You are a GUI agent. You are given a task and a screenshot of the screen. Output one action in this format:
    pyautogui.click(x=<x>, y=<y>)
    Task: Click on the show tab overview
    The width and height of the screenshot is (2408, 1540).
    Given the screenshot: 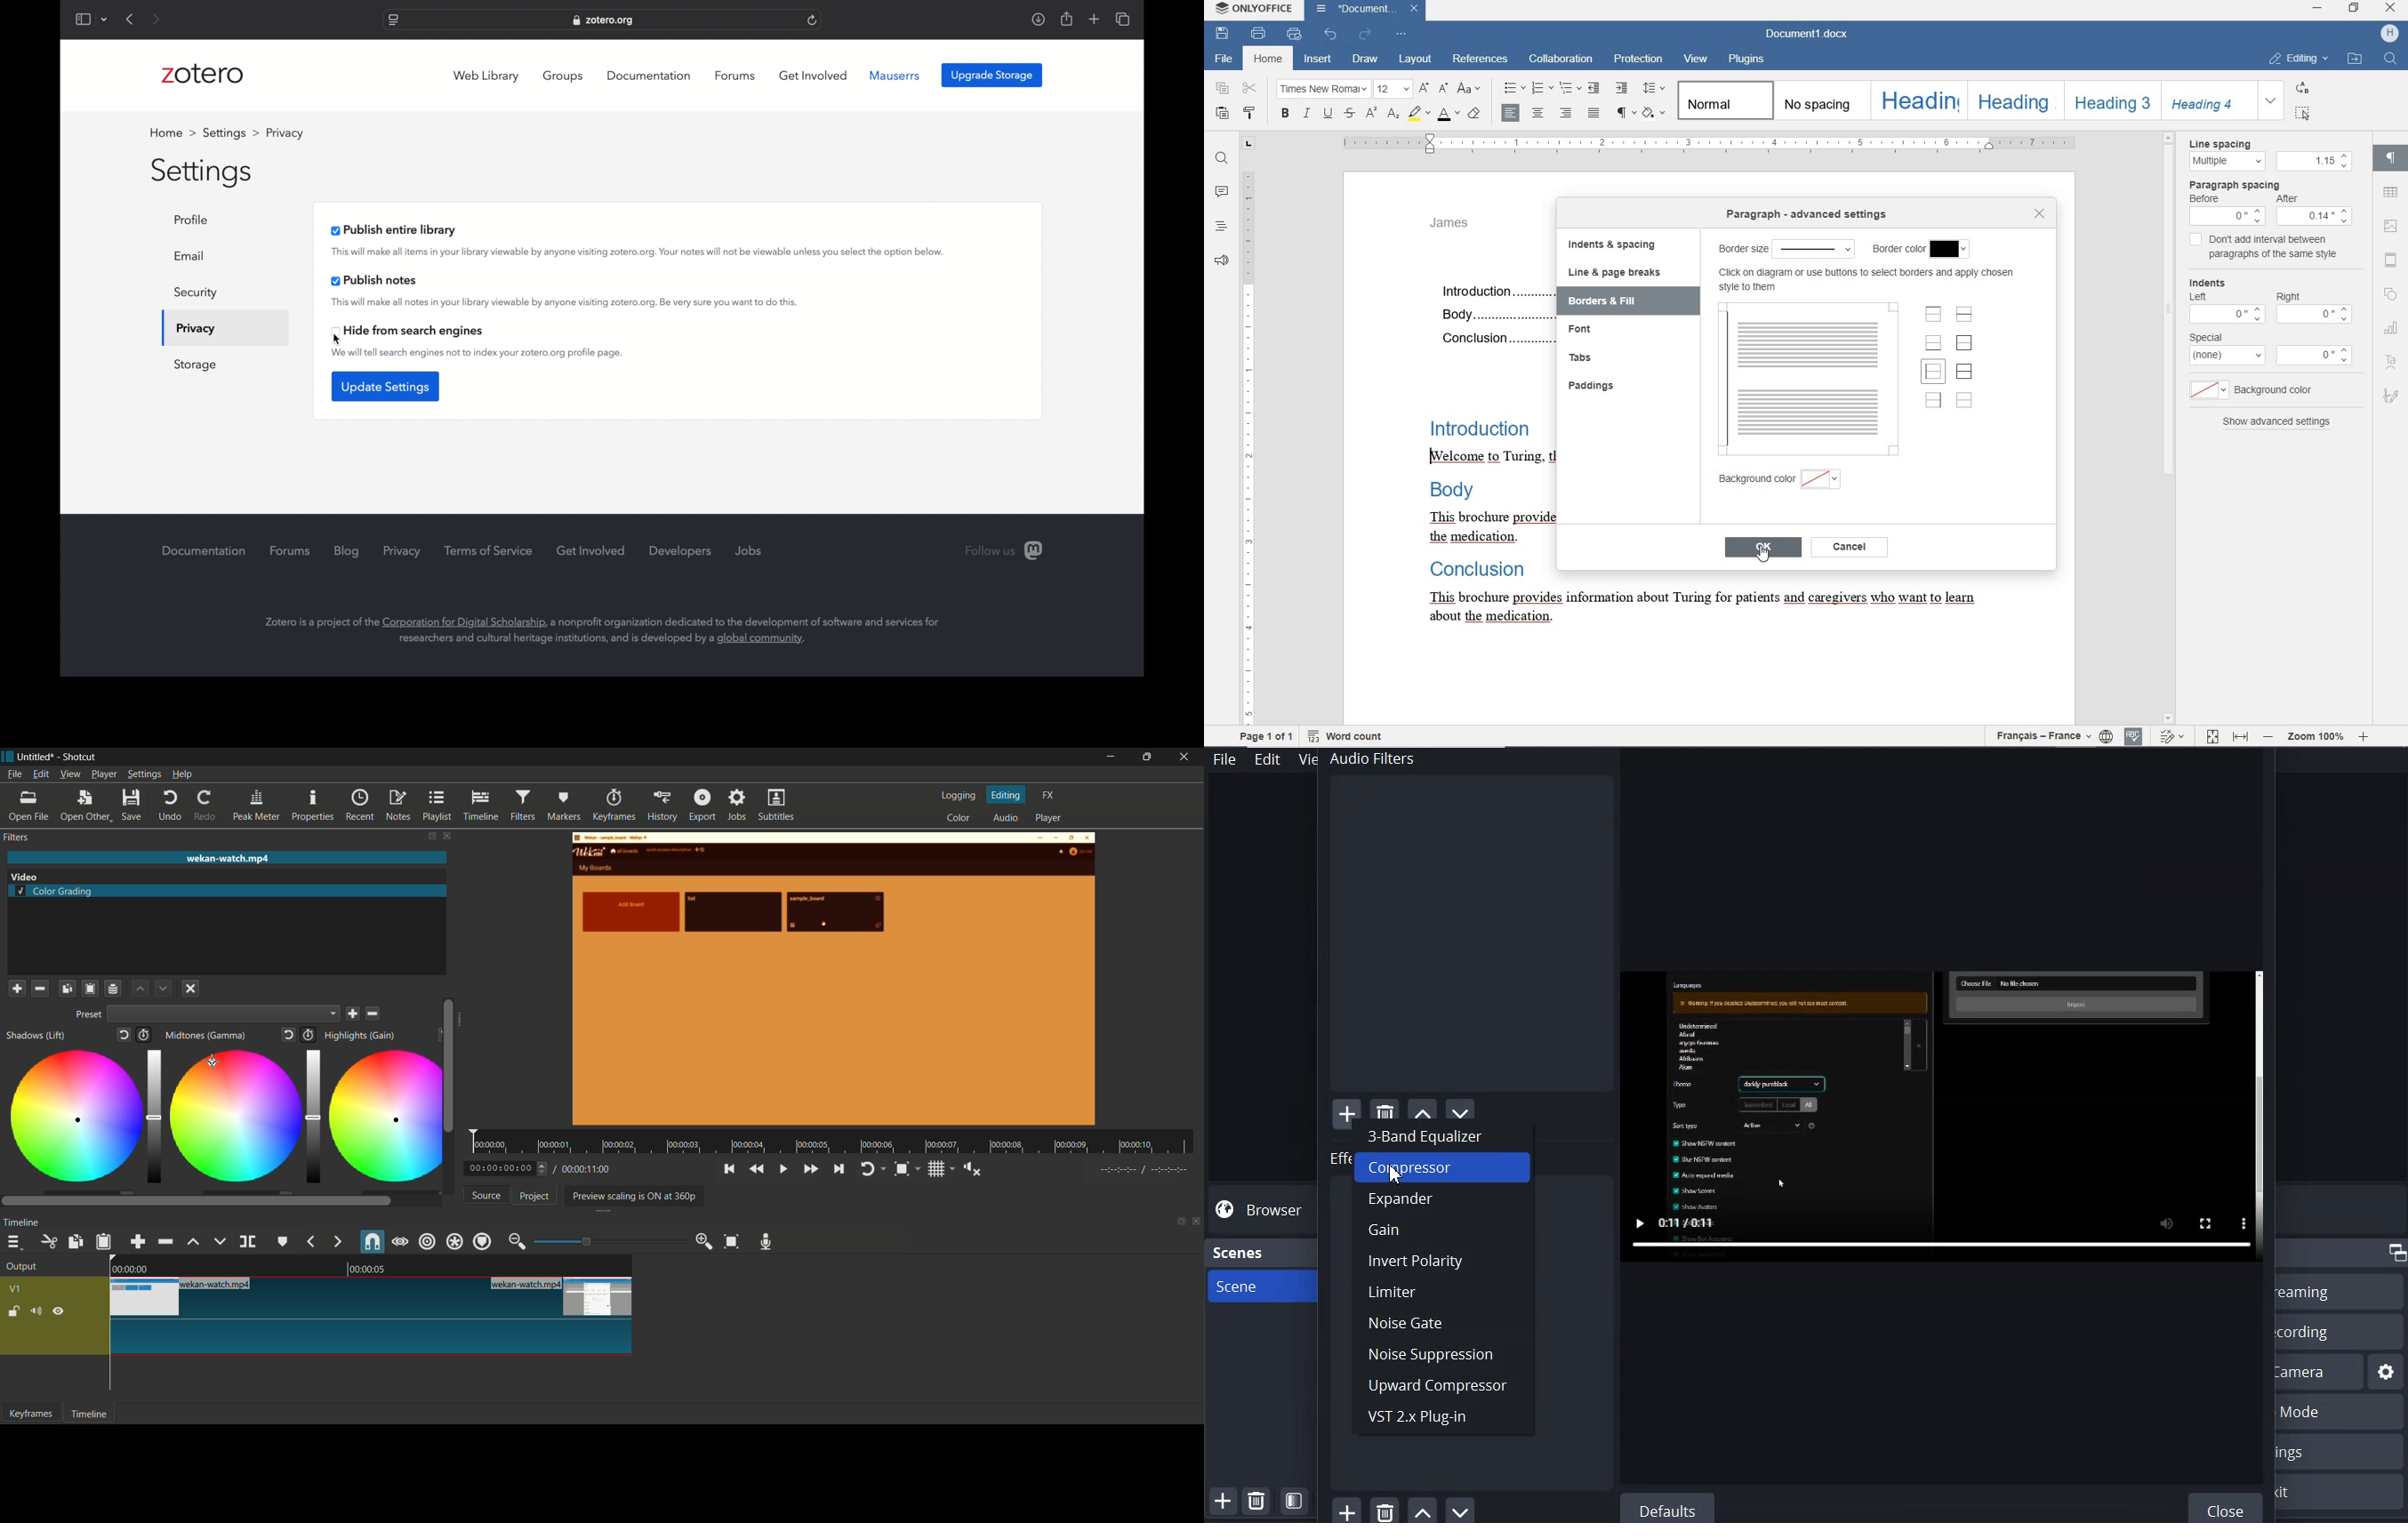 What is the action you would take?
    pyautogui.click(x=1122, y=19)
    